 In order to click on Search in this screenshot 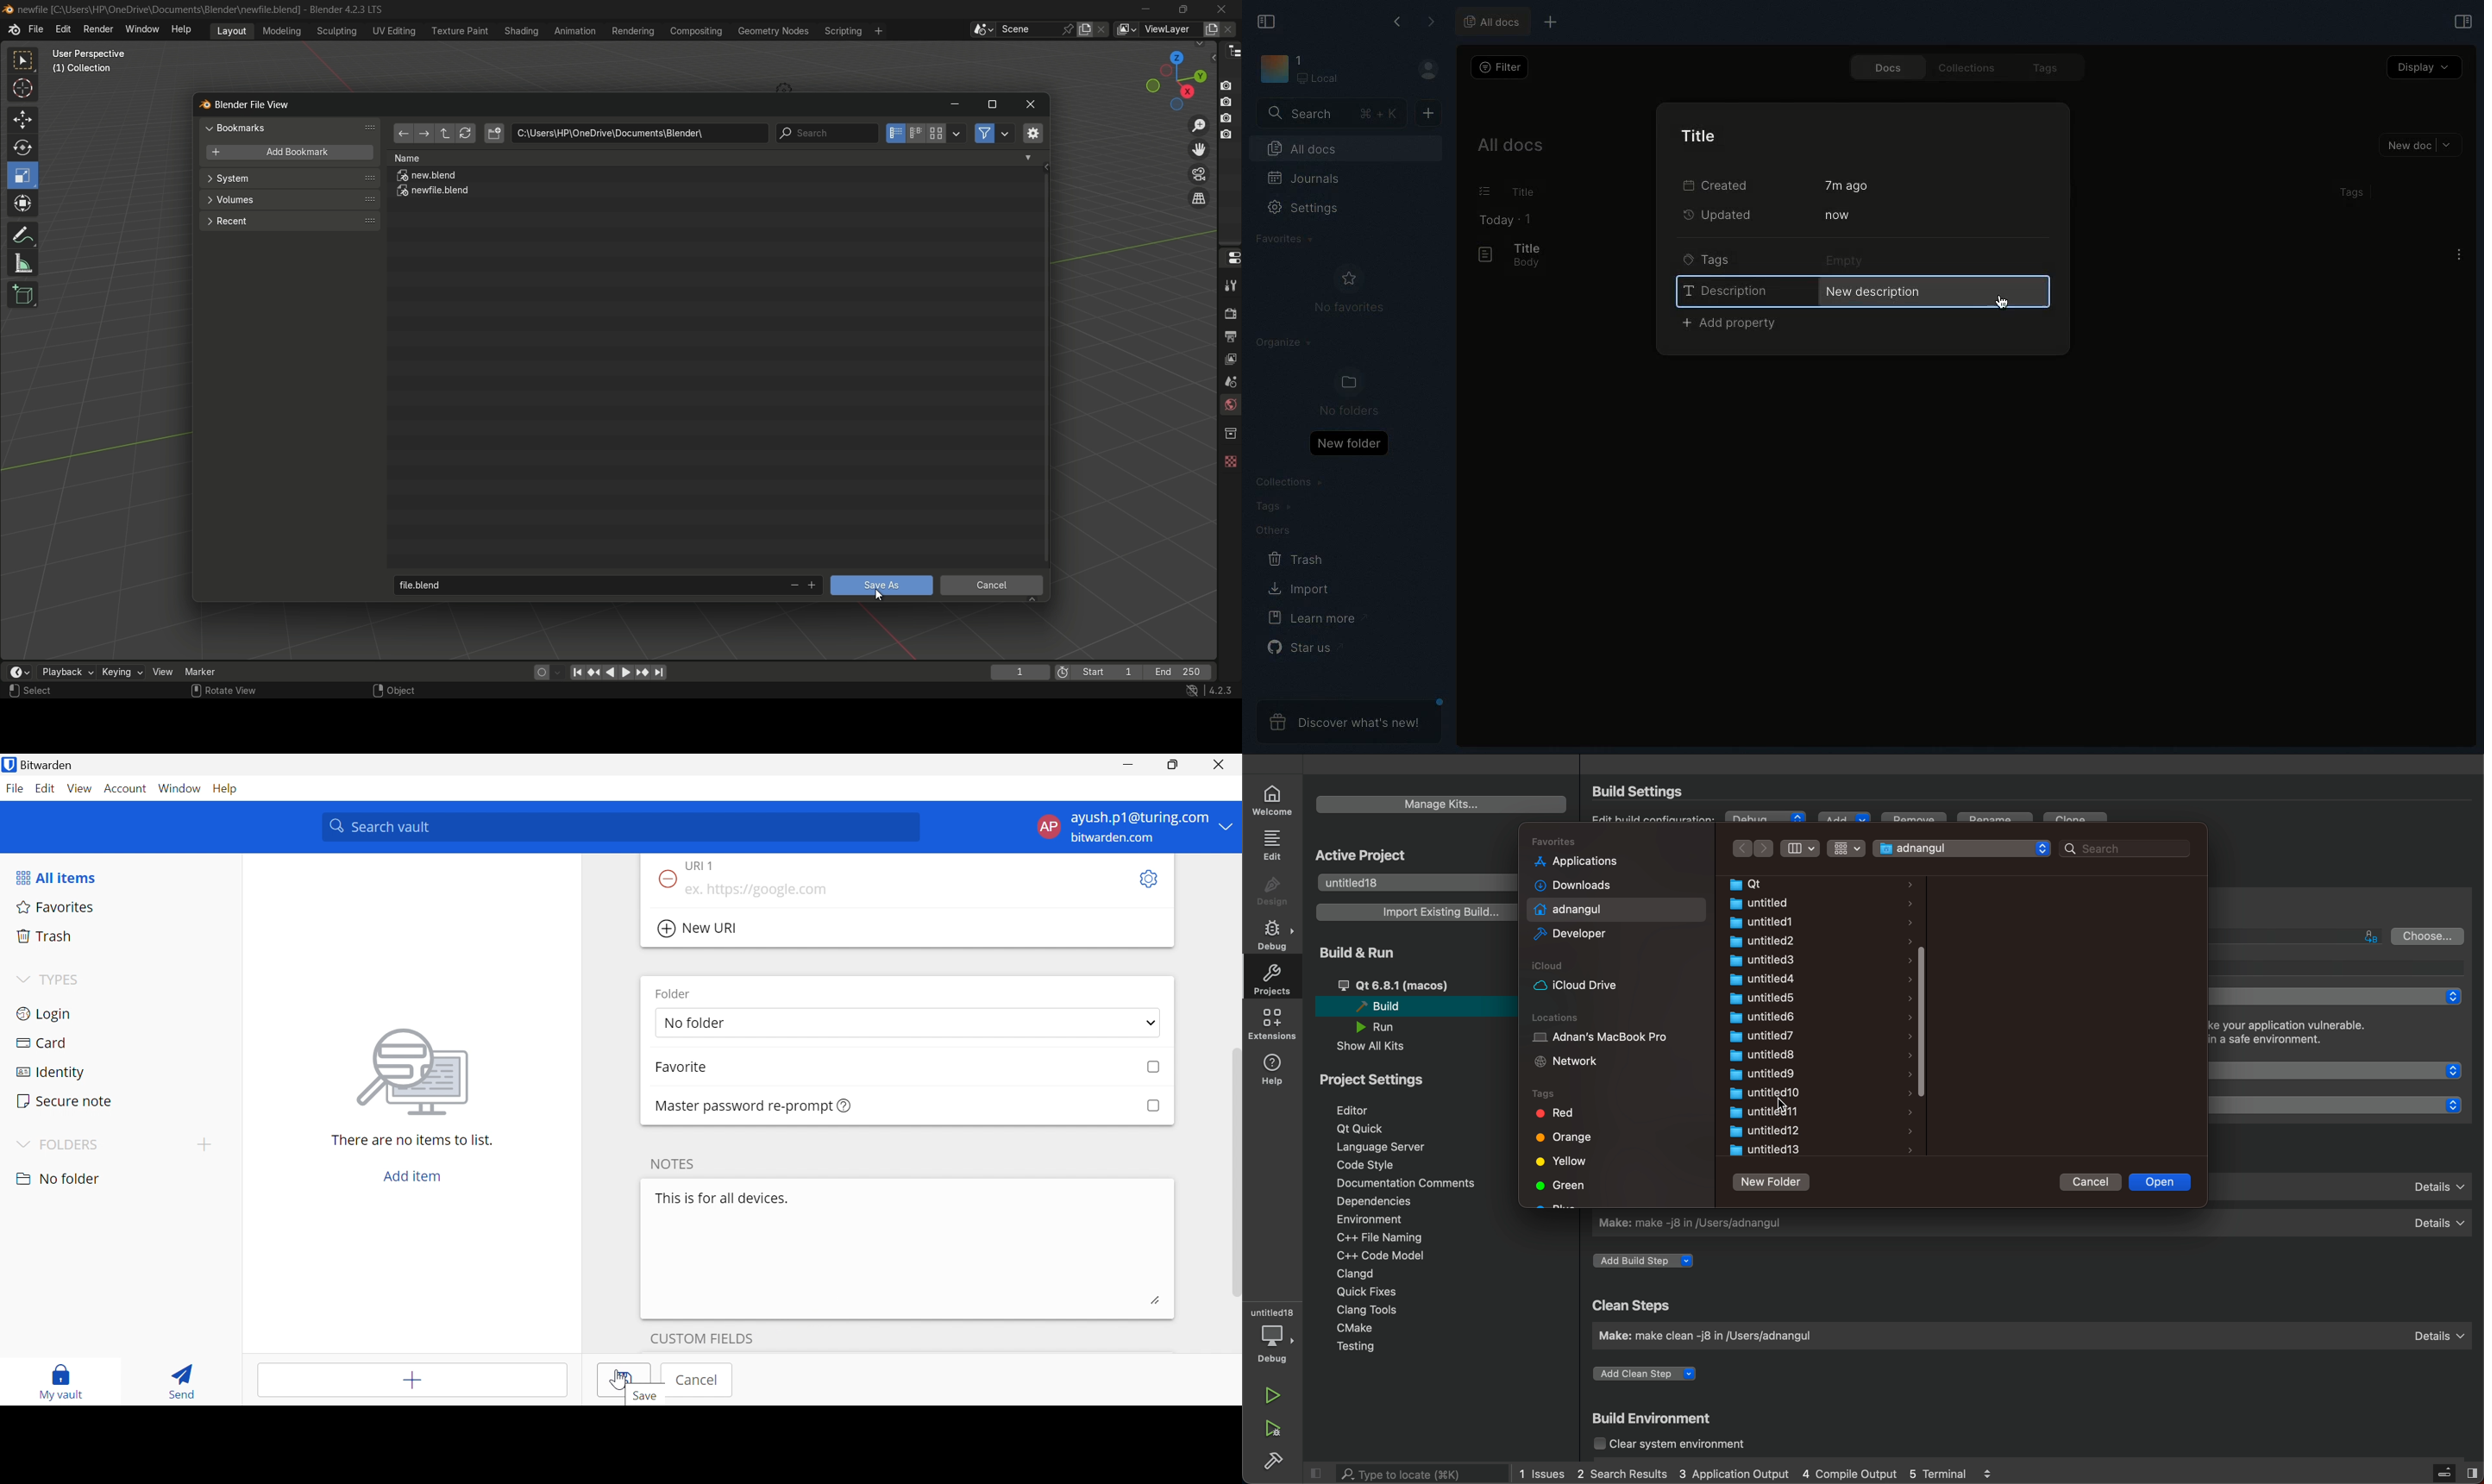, I will do `click(1333, 112)`.